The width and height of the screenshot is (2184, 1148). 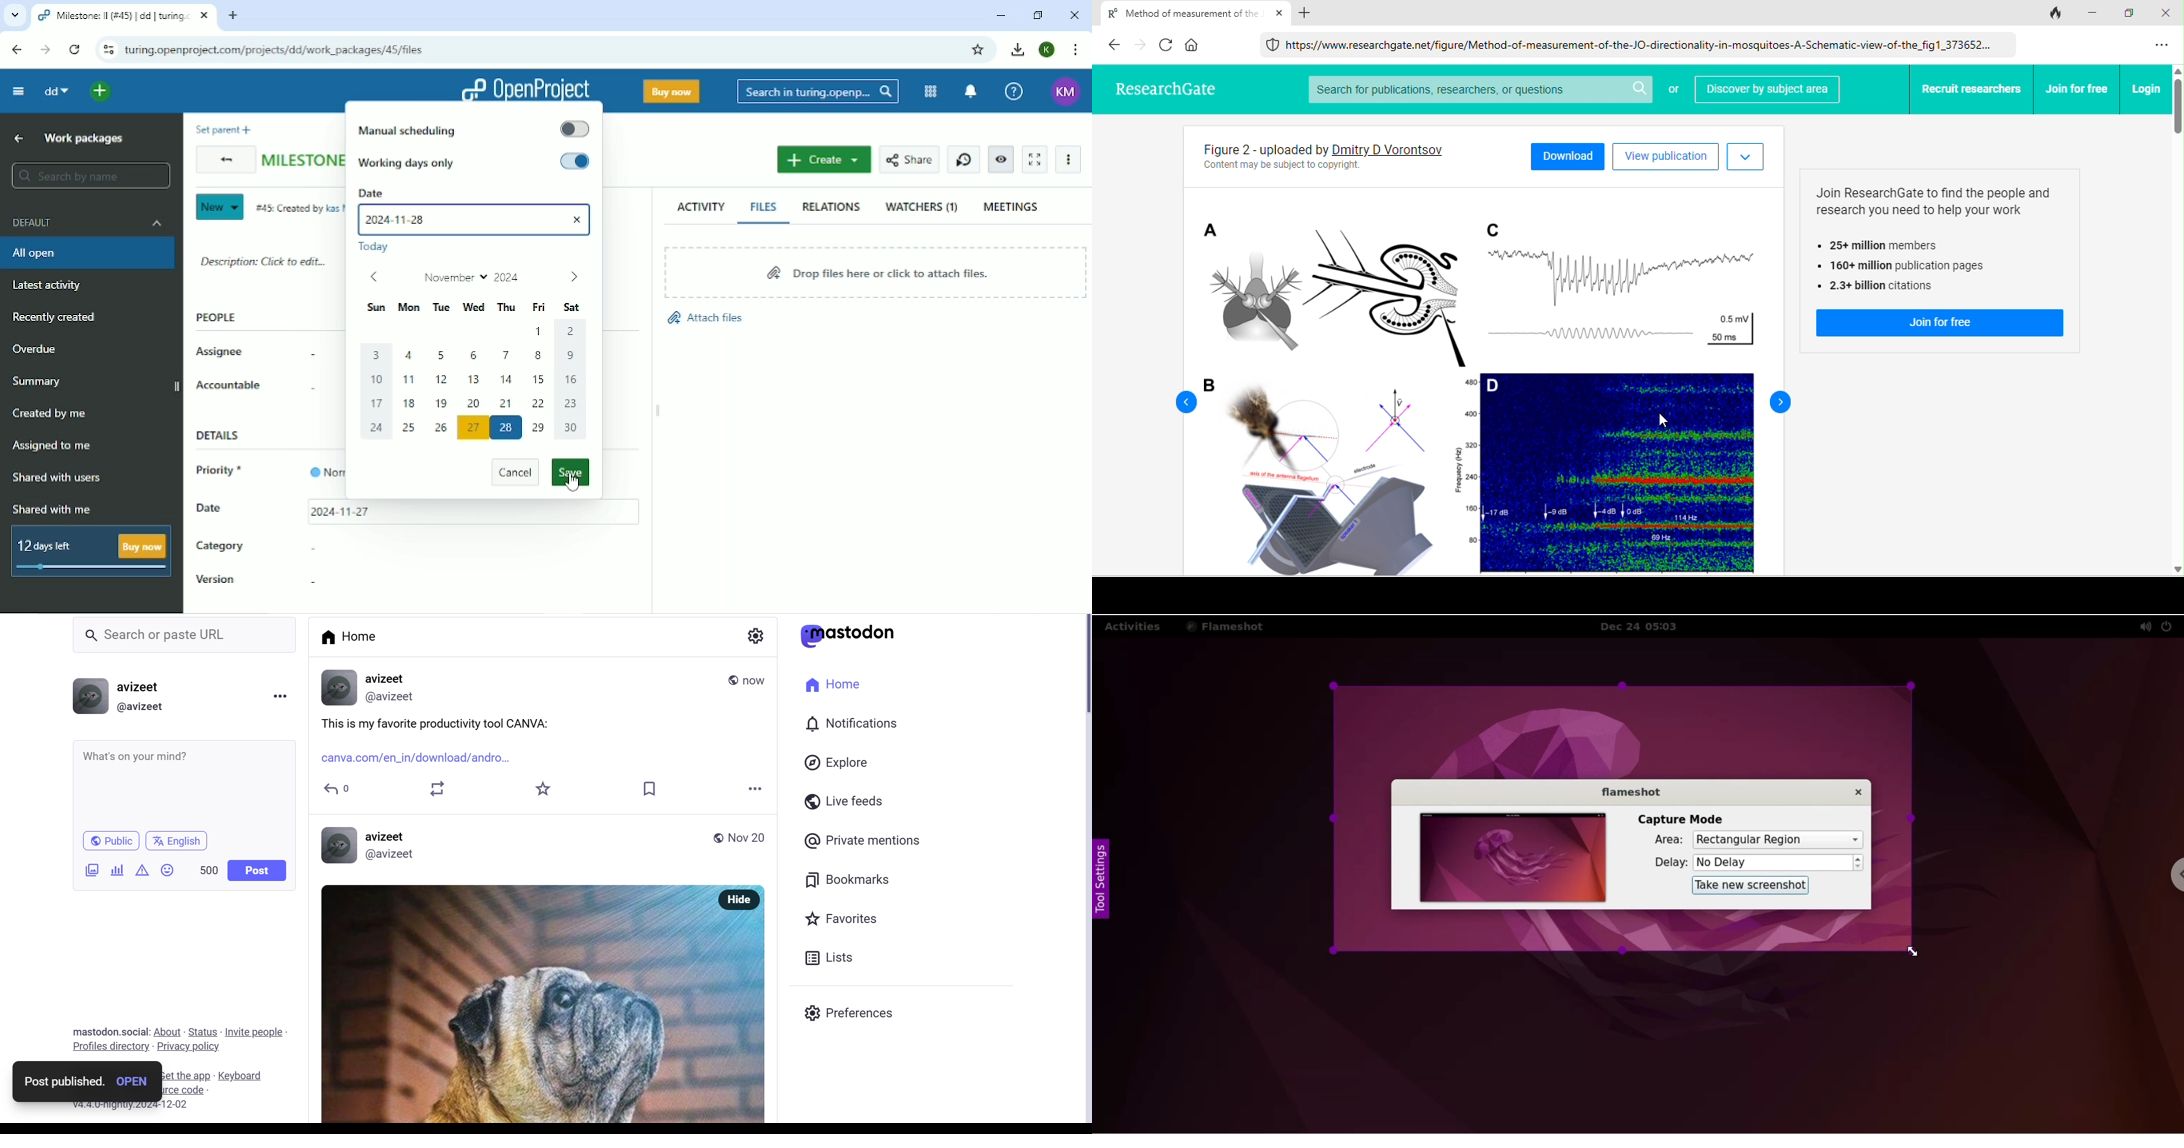 I want to click on Customize and control google chrome, so click(x=1076, y=49).